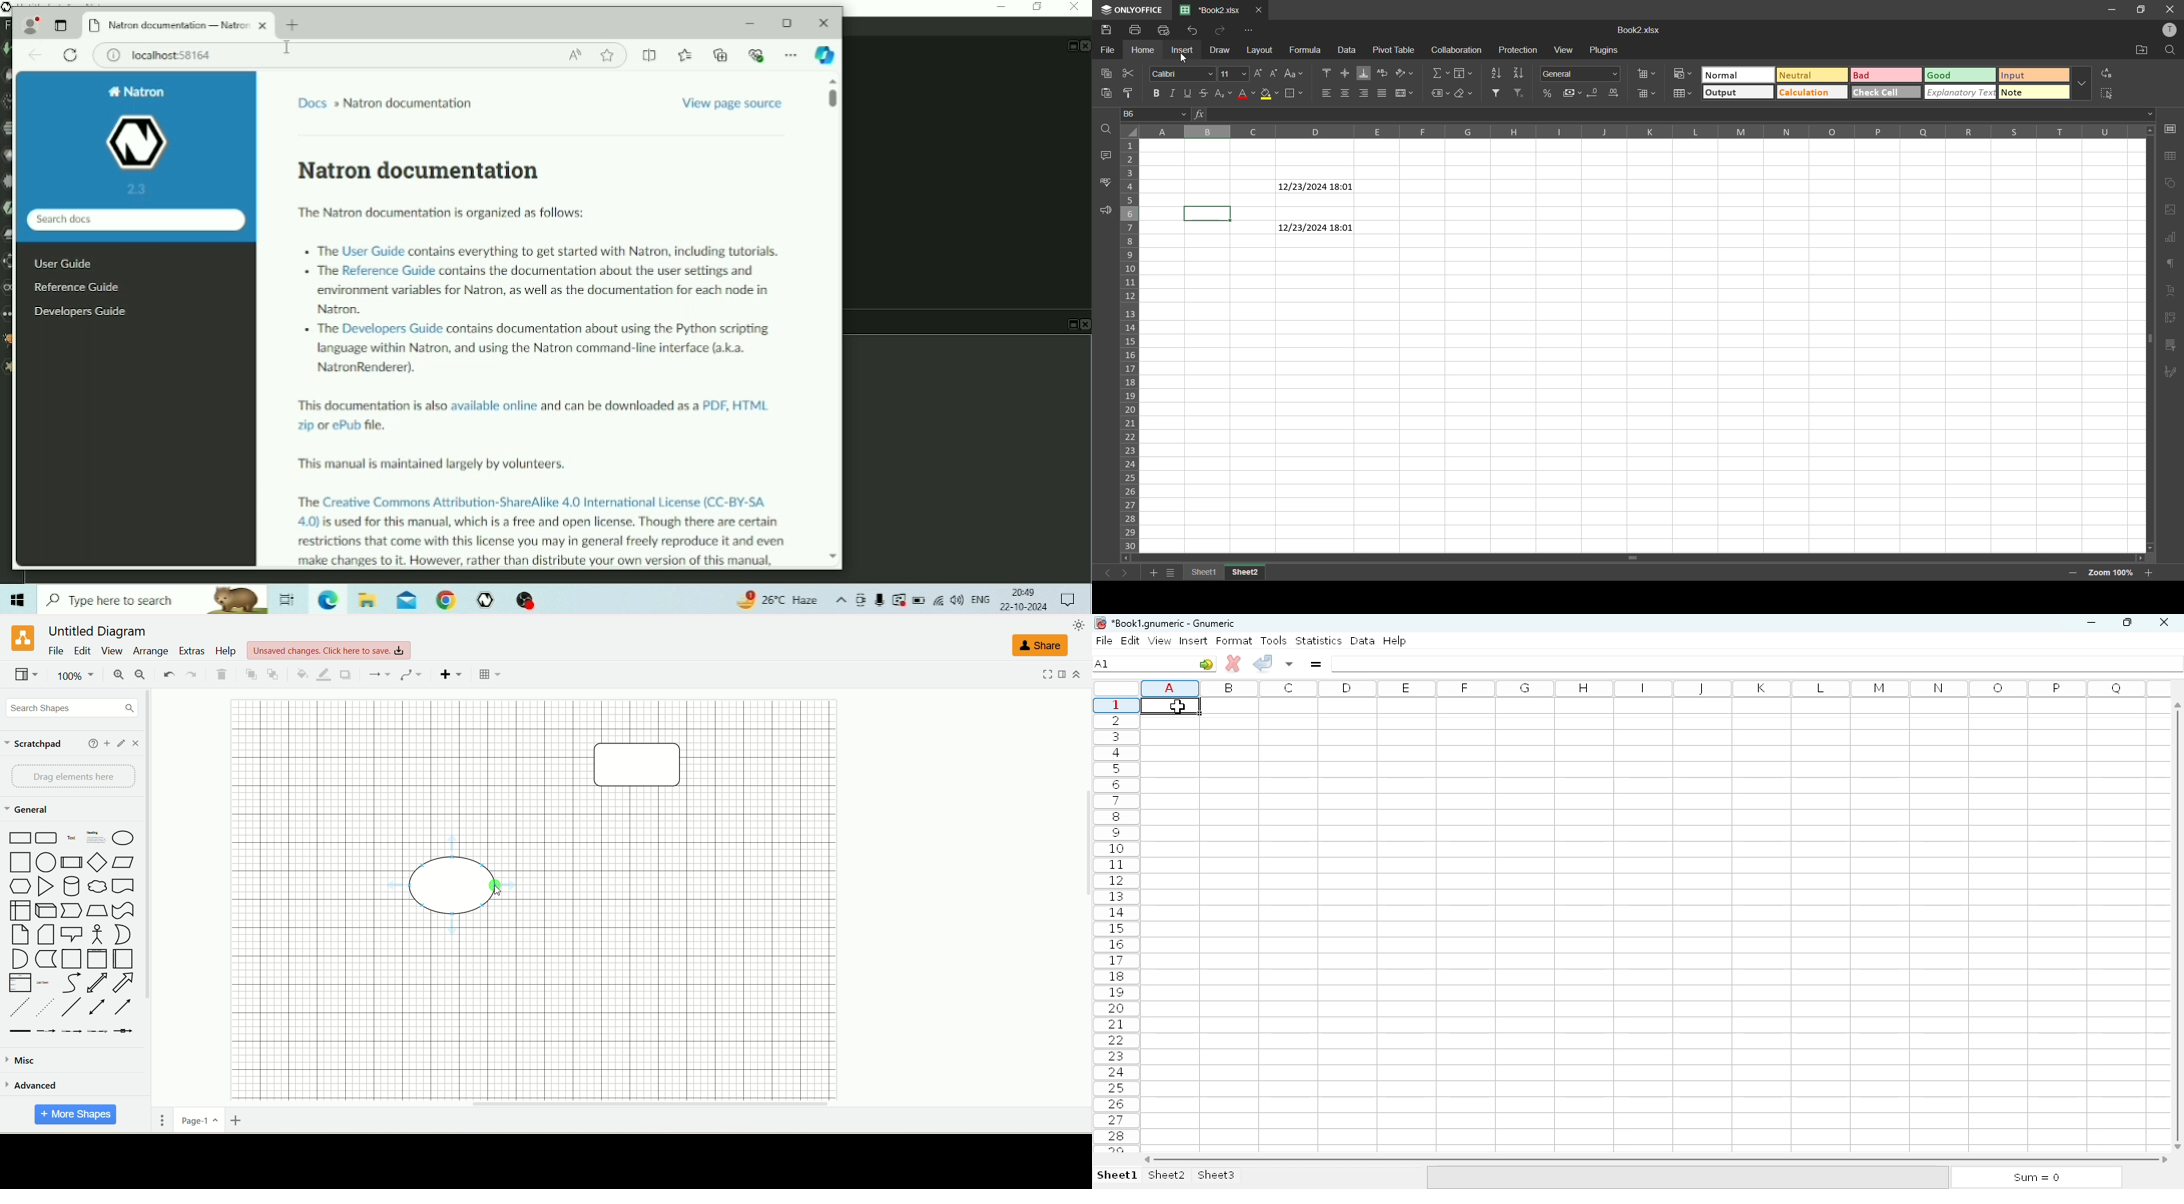 The width and height of the screenshot is (2184, 1204). What do you see at coordinates (1595, 93) in the screenshot?
I see `decrease decimal` at bounding box center [1595, 93].